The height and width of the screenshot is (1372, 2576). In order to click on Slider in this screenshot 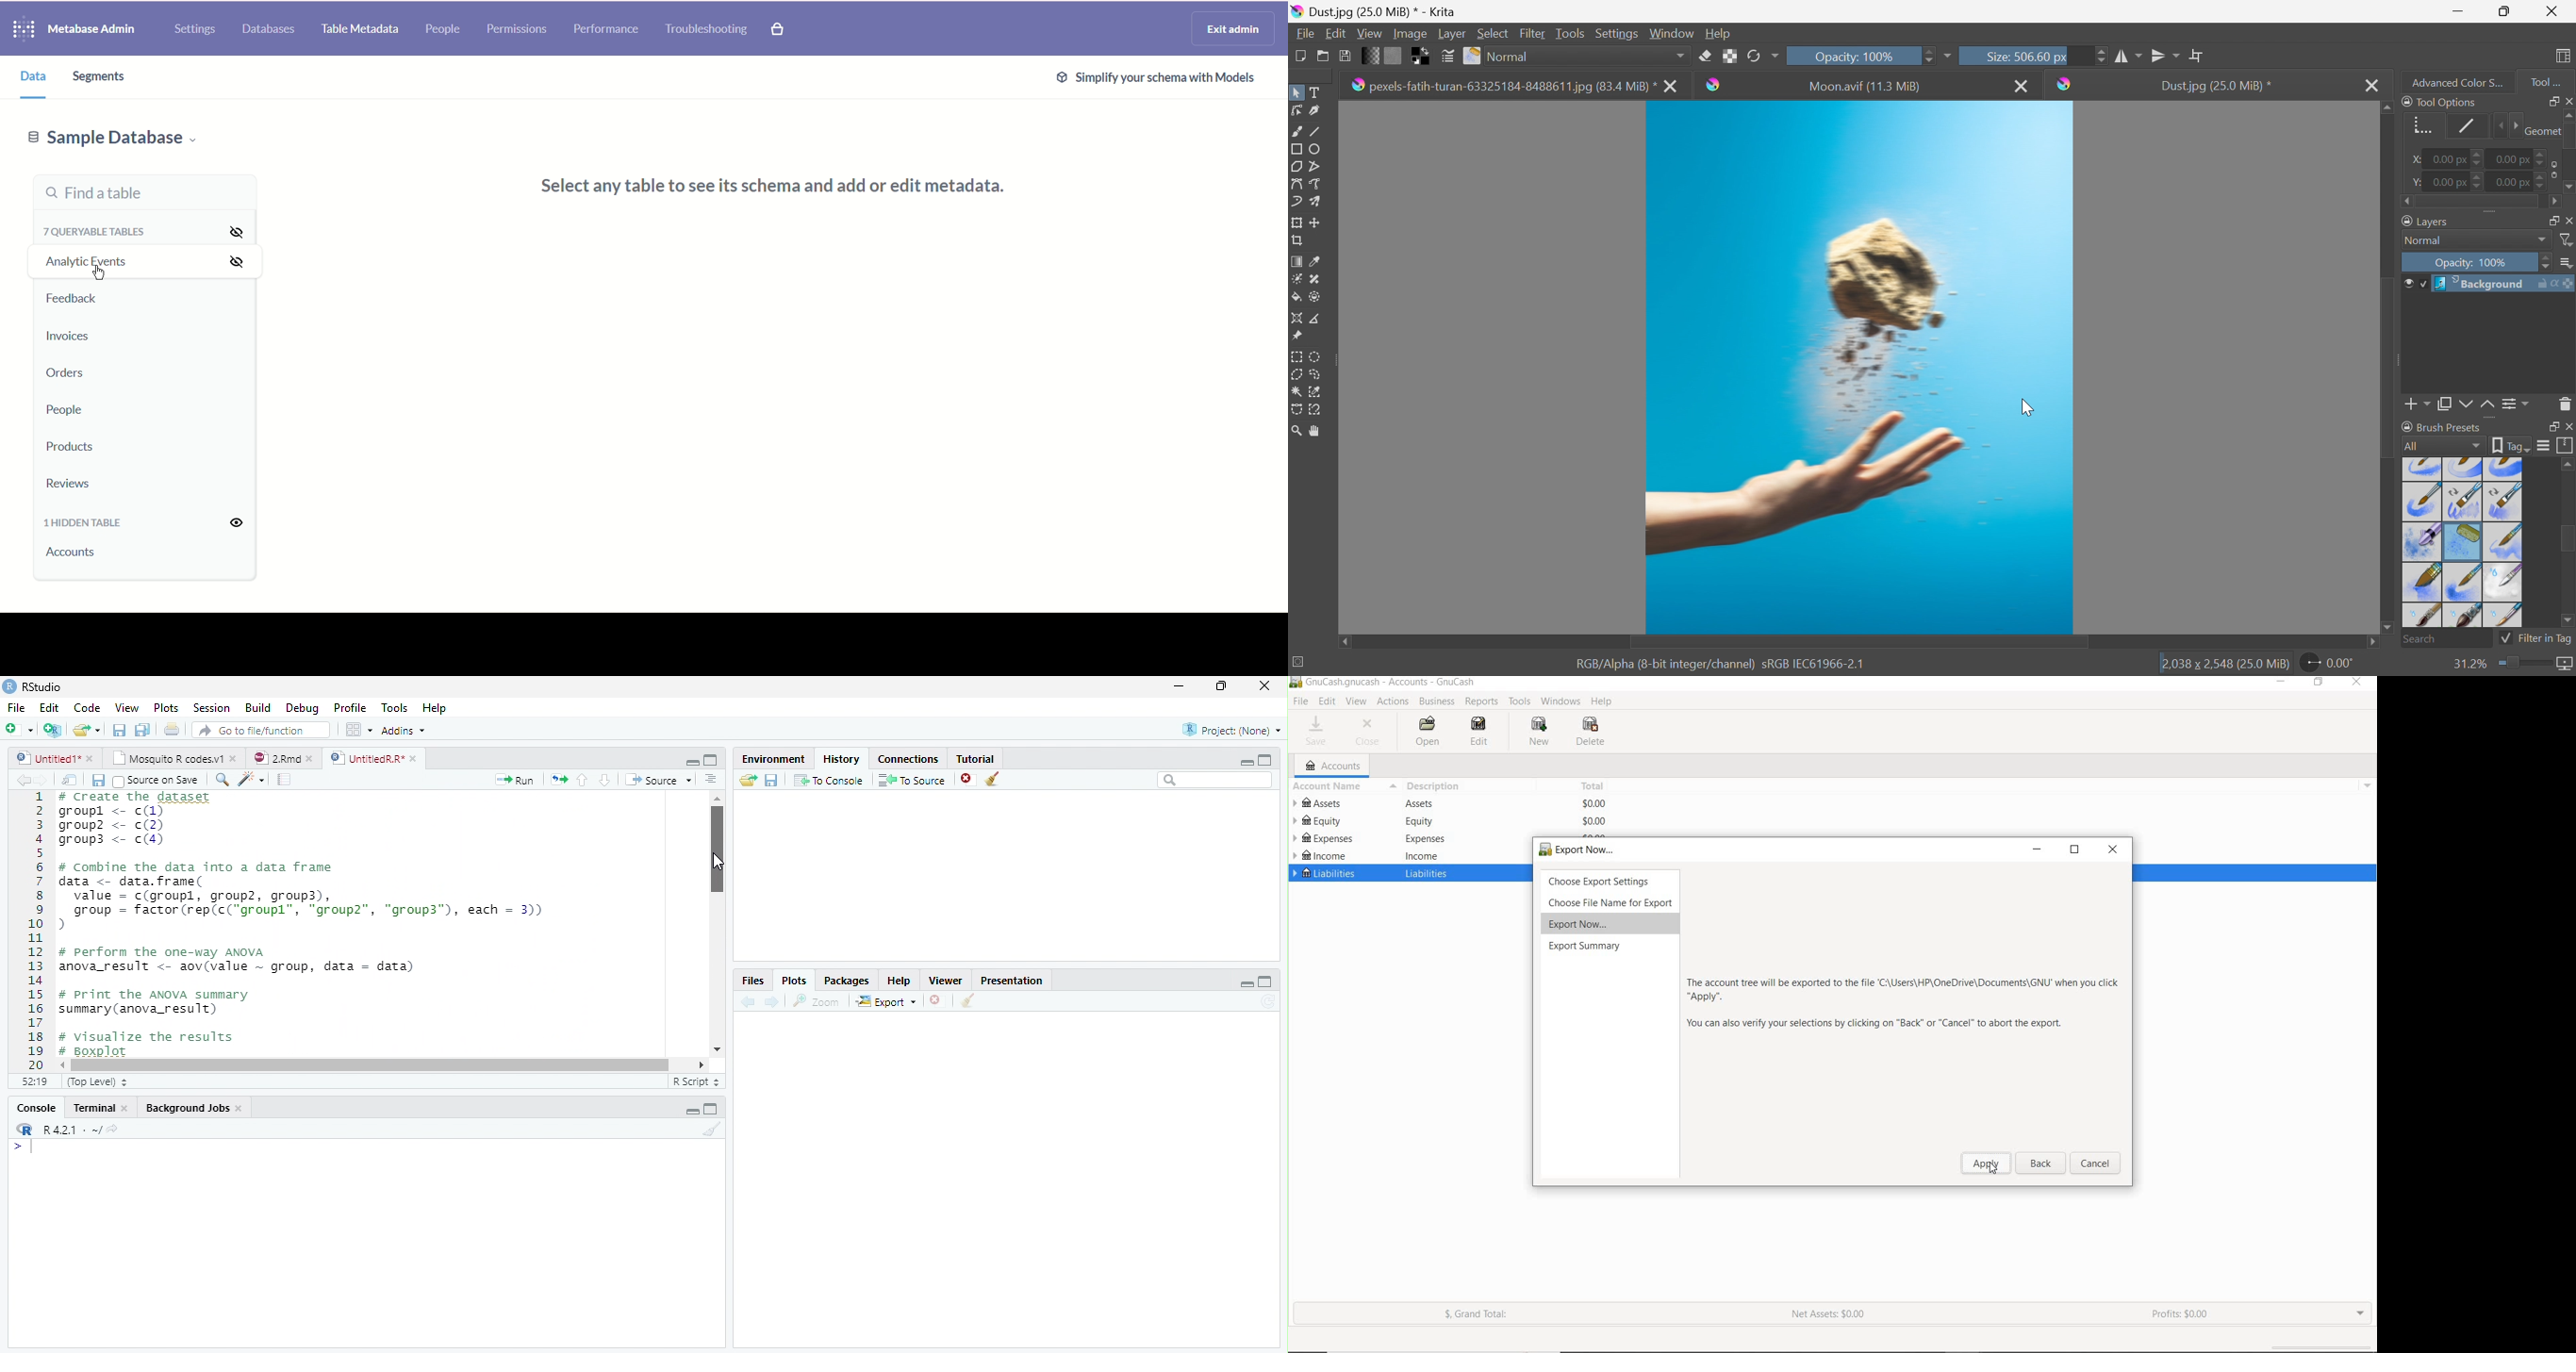, I will do `click(2522, 663)`.